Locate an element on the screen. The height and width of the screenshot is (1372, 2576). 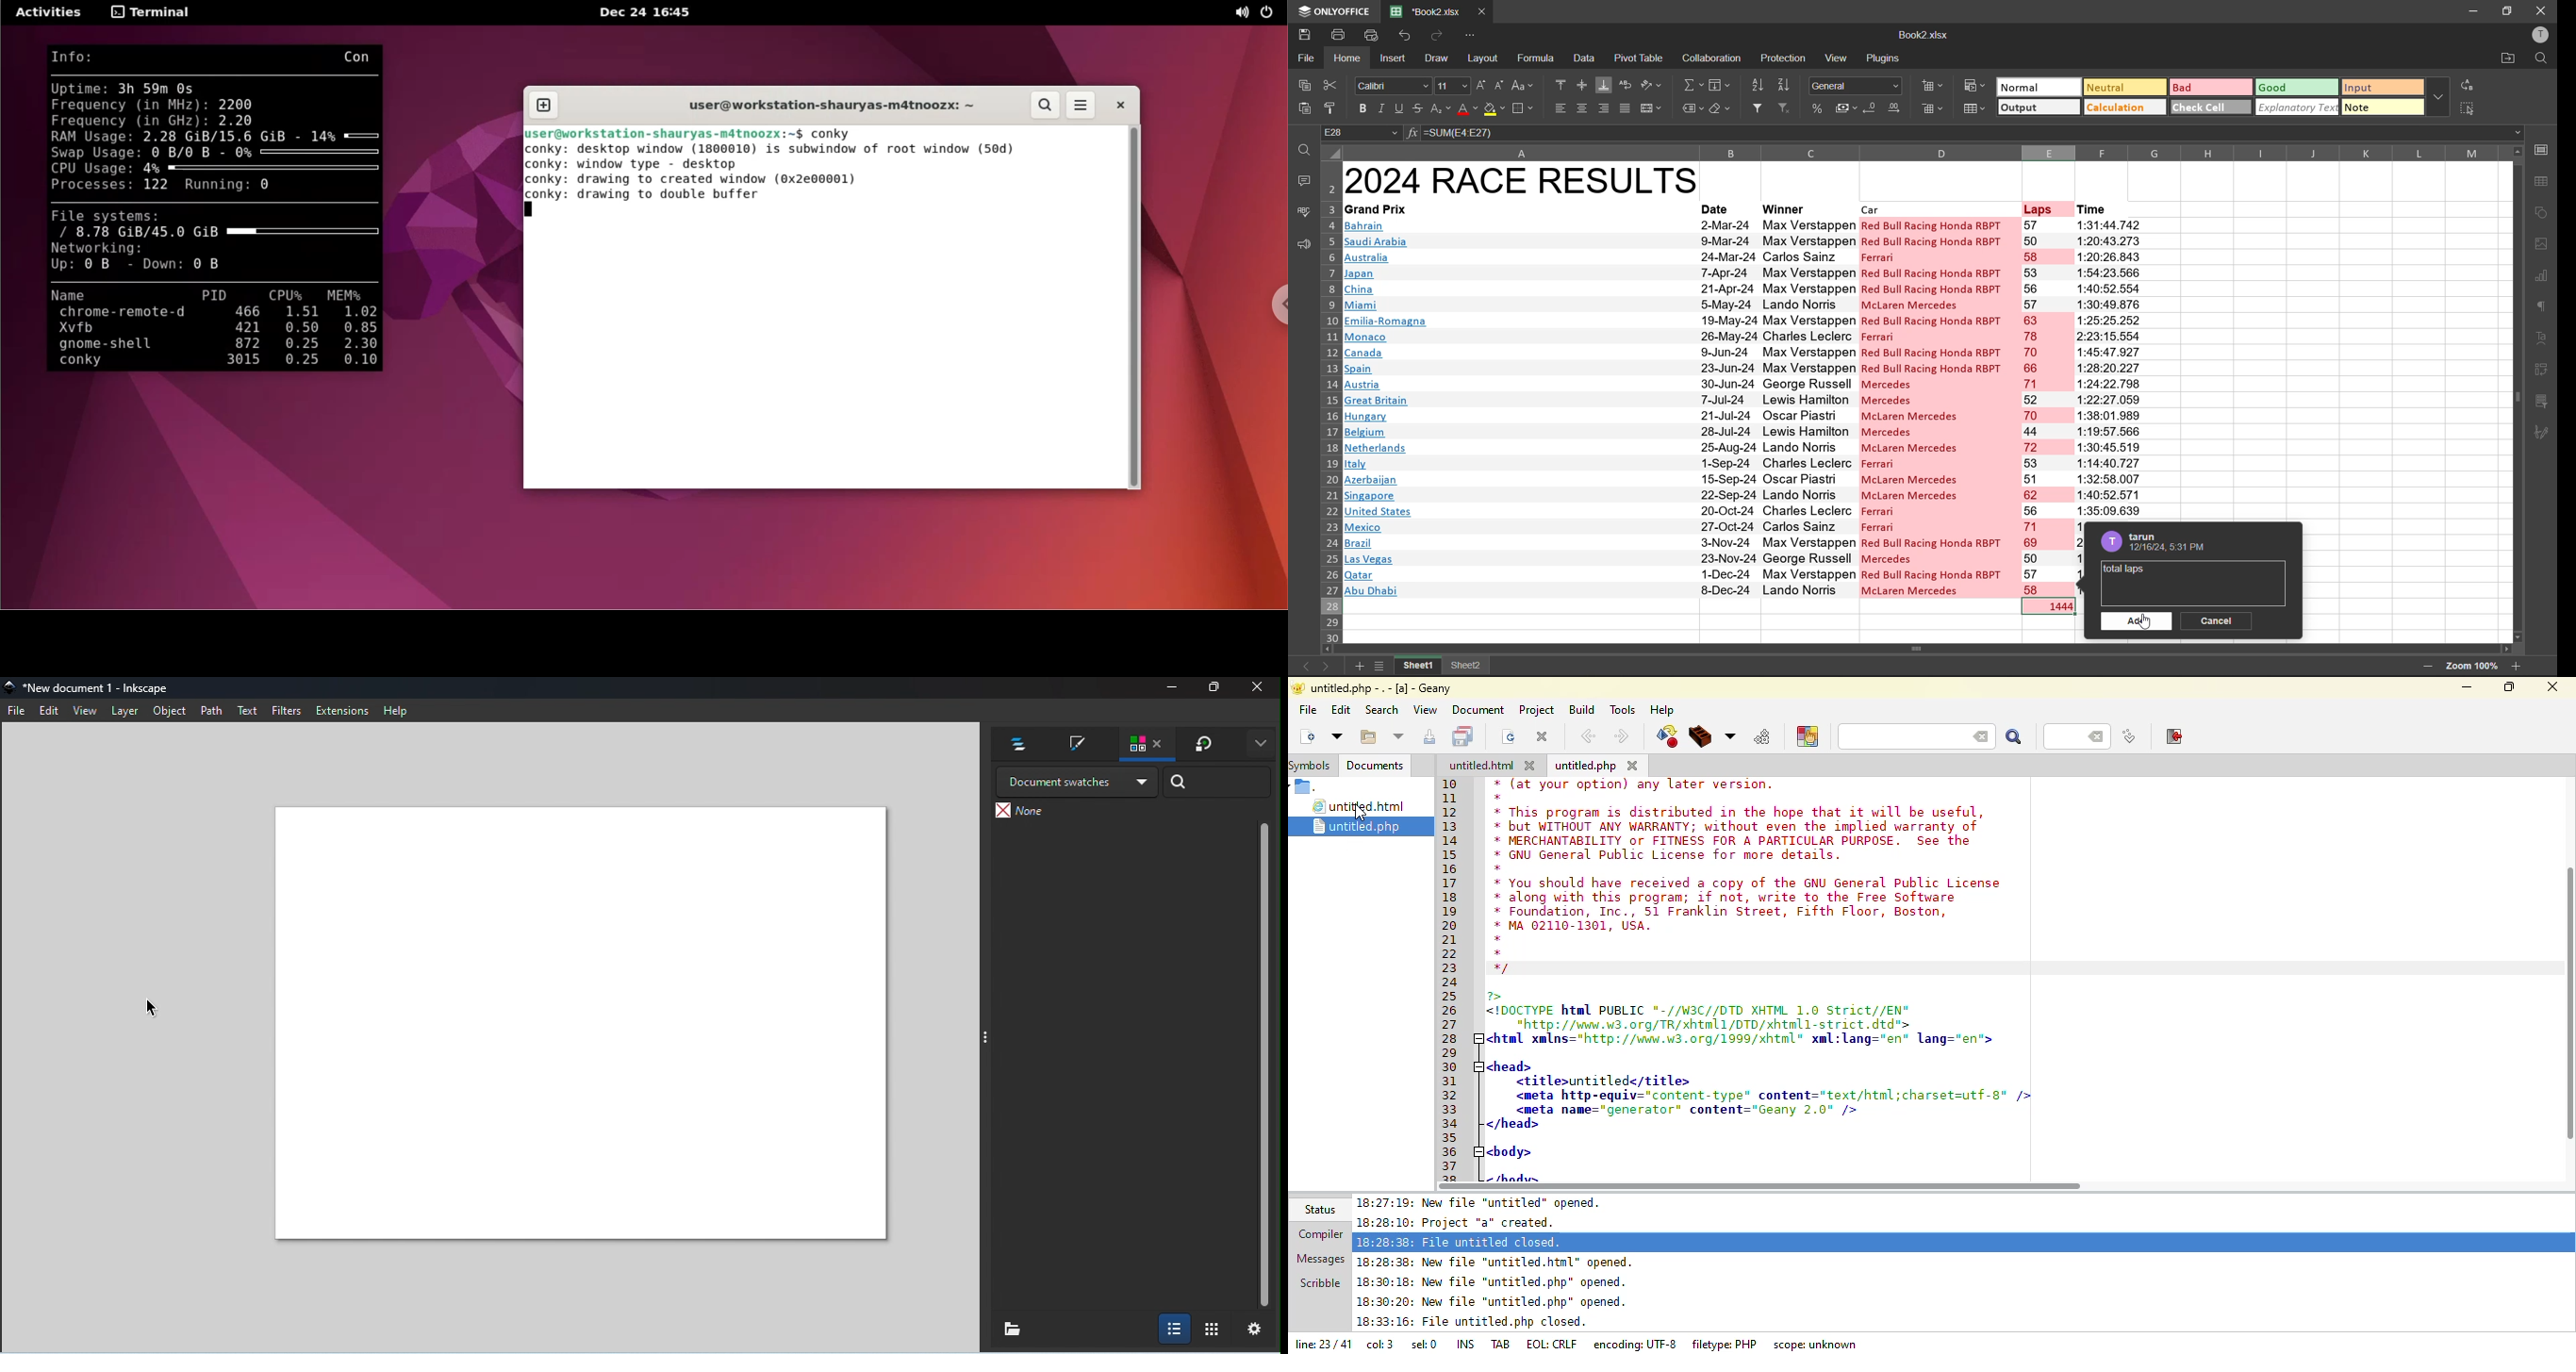
filter is located at coordinates (1759, 105).